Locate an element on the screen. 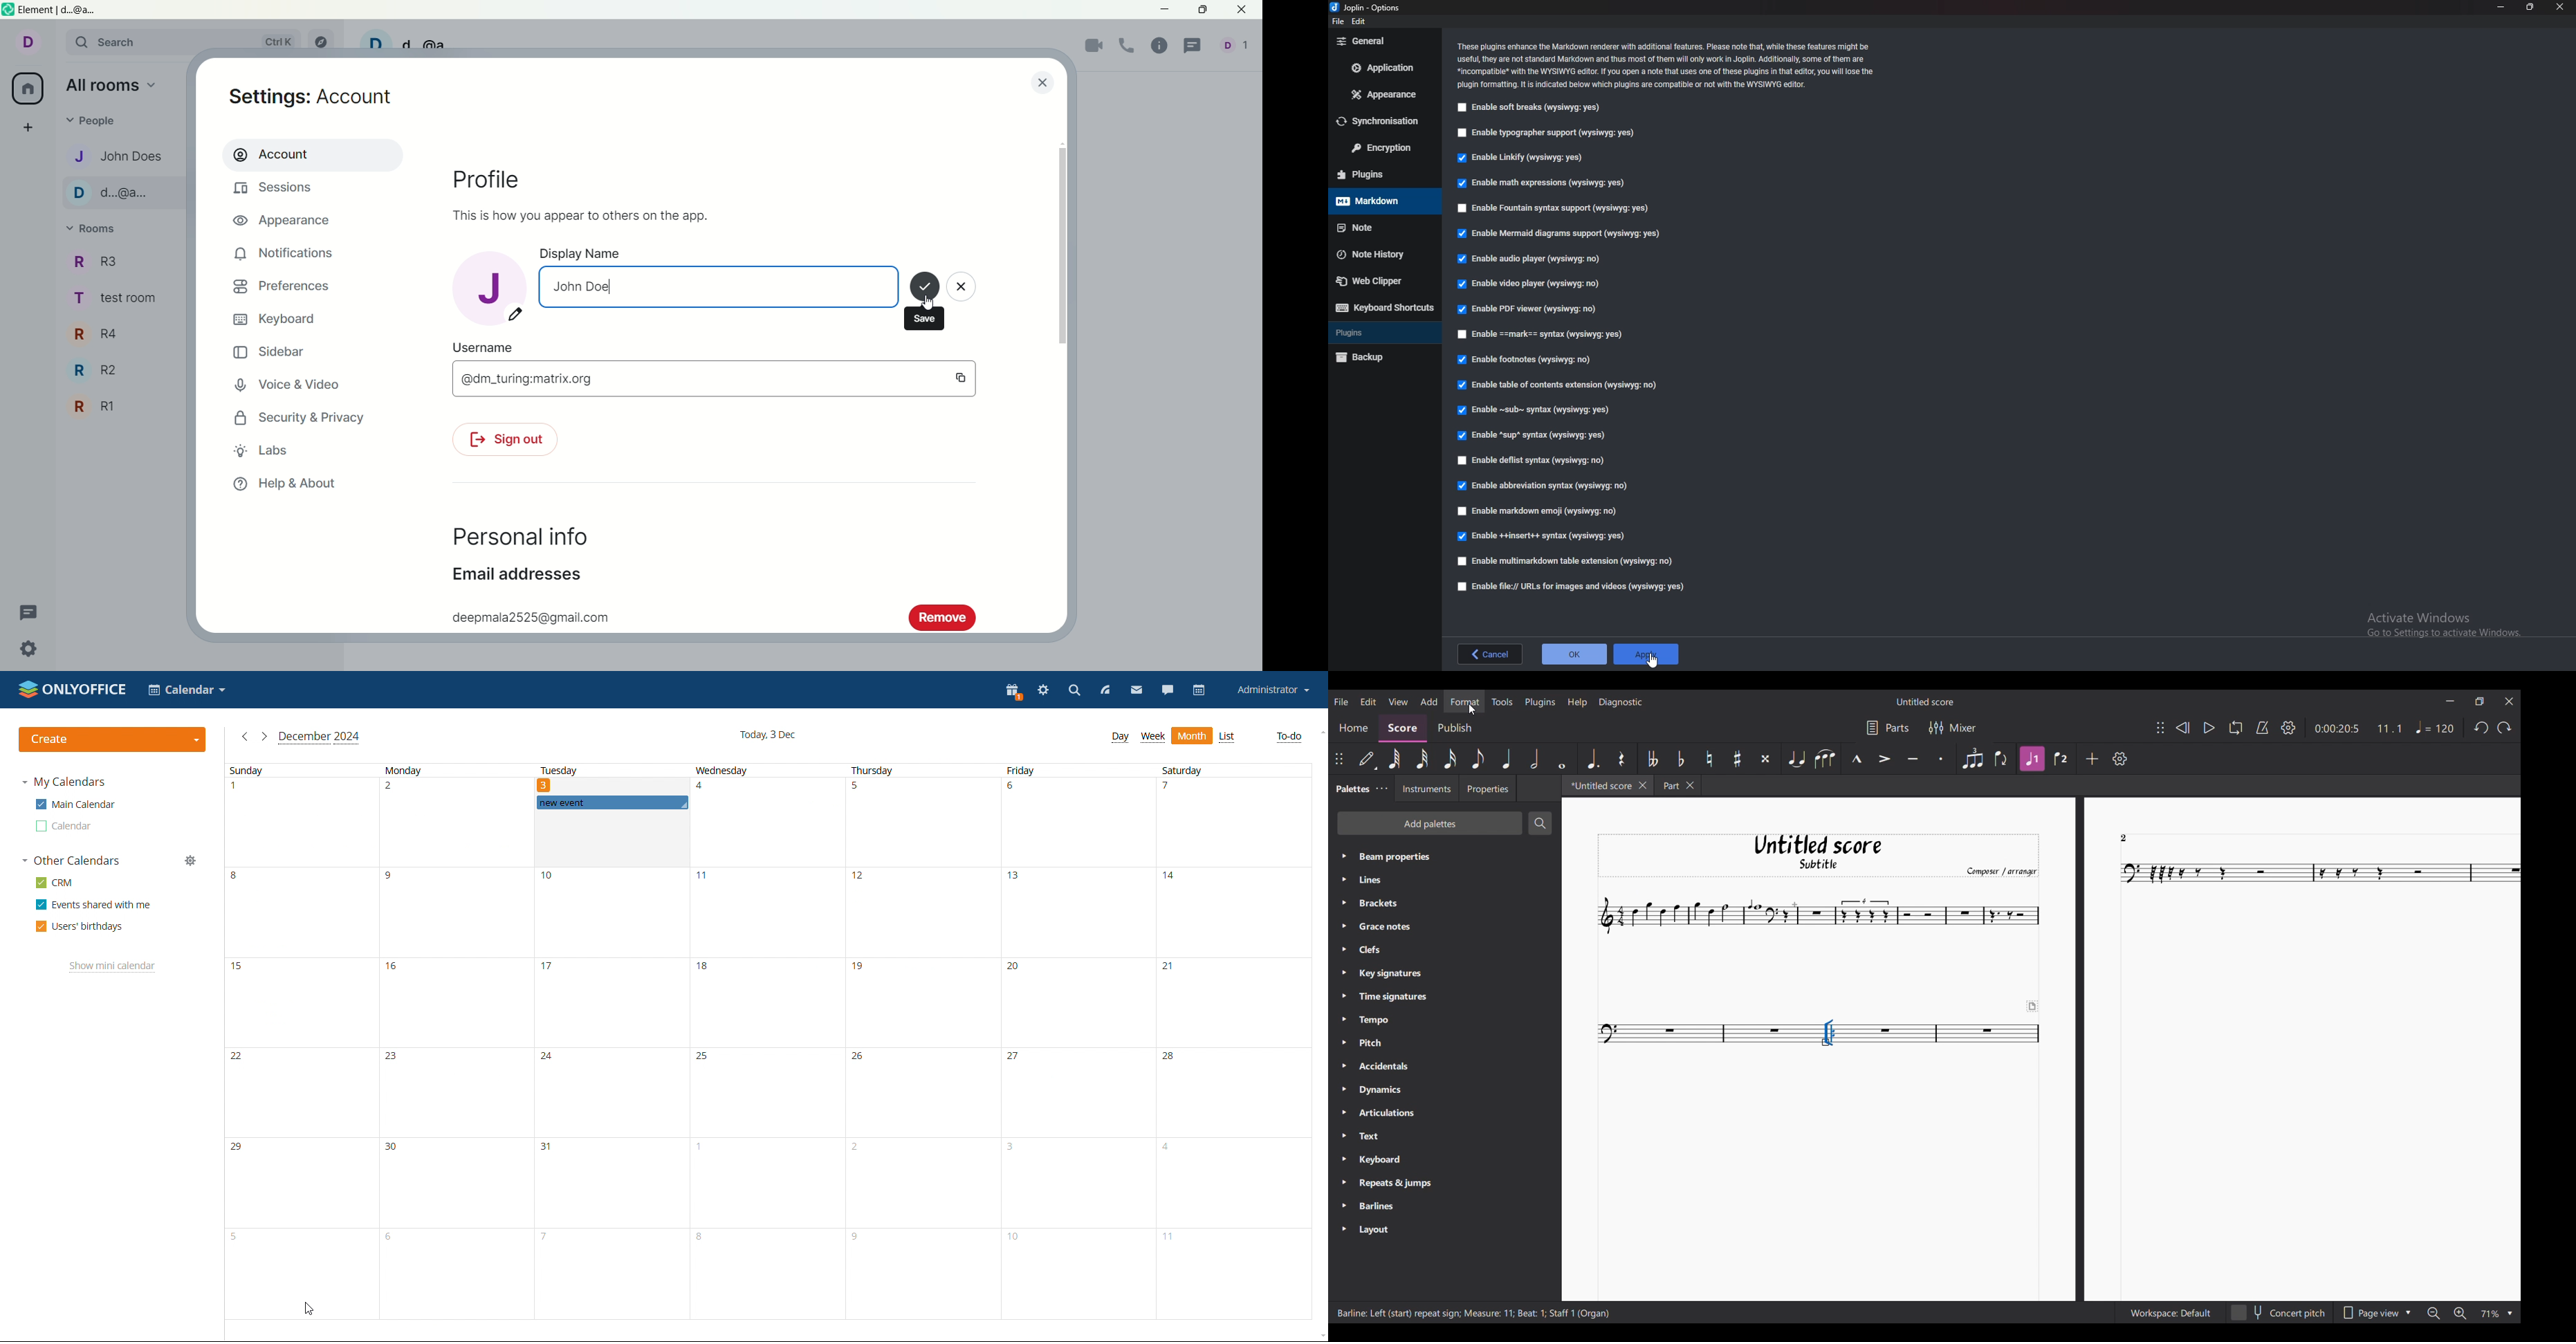 This screenshot has height=1344, width=2576. apply is located at coordinates (1645, 653).